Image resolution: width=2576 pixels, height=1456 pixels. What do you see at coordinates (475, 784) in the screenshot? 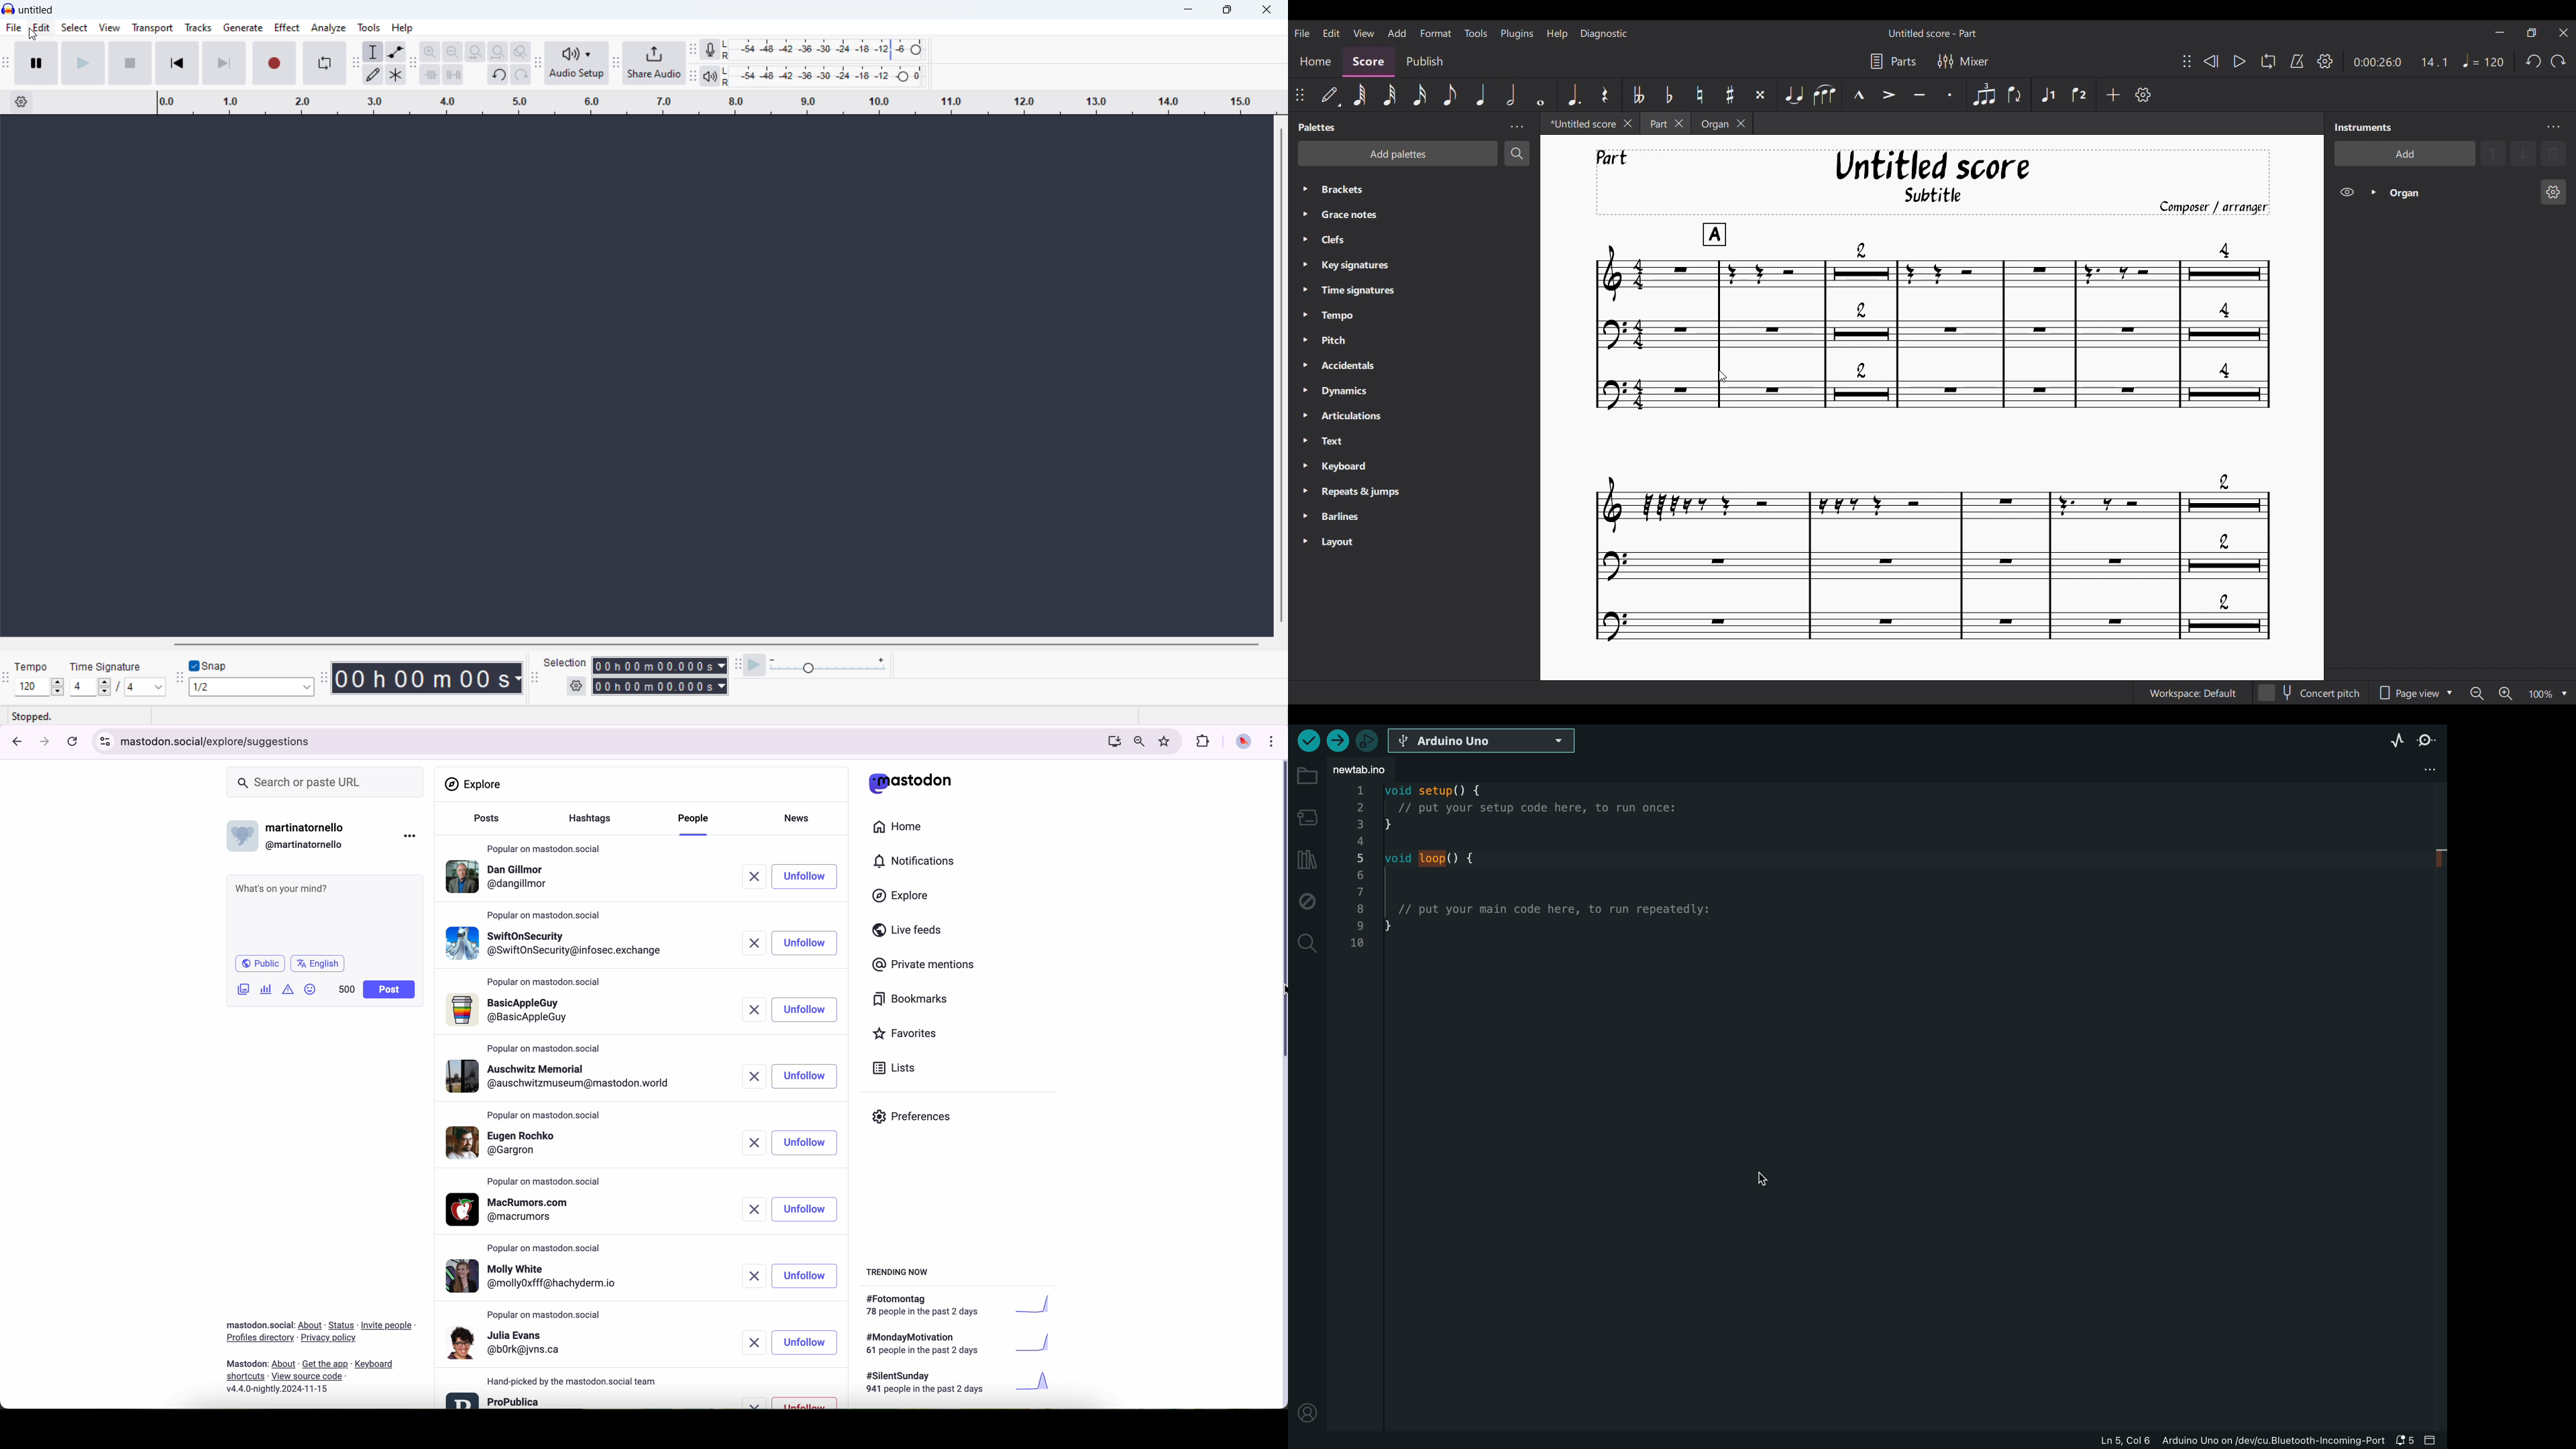
I see `explore section` at bounding box center [475, 784].